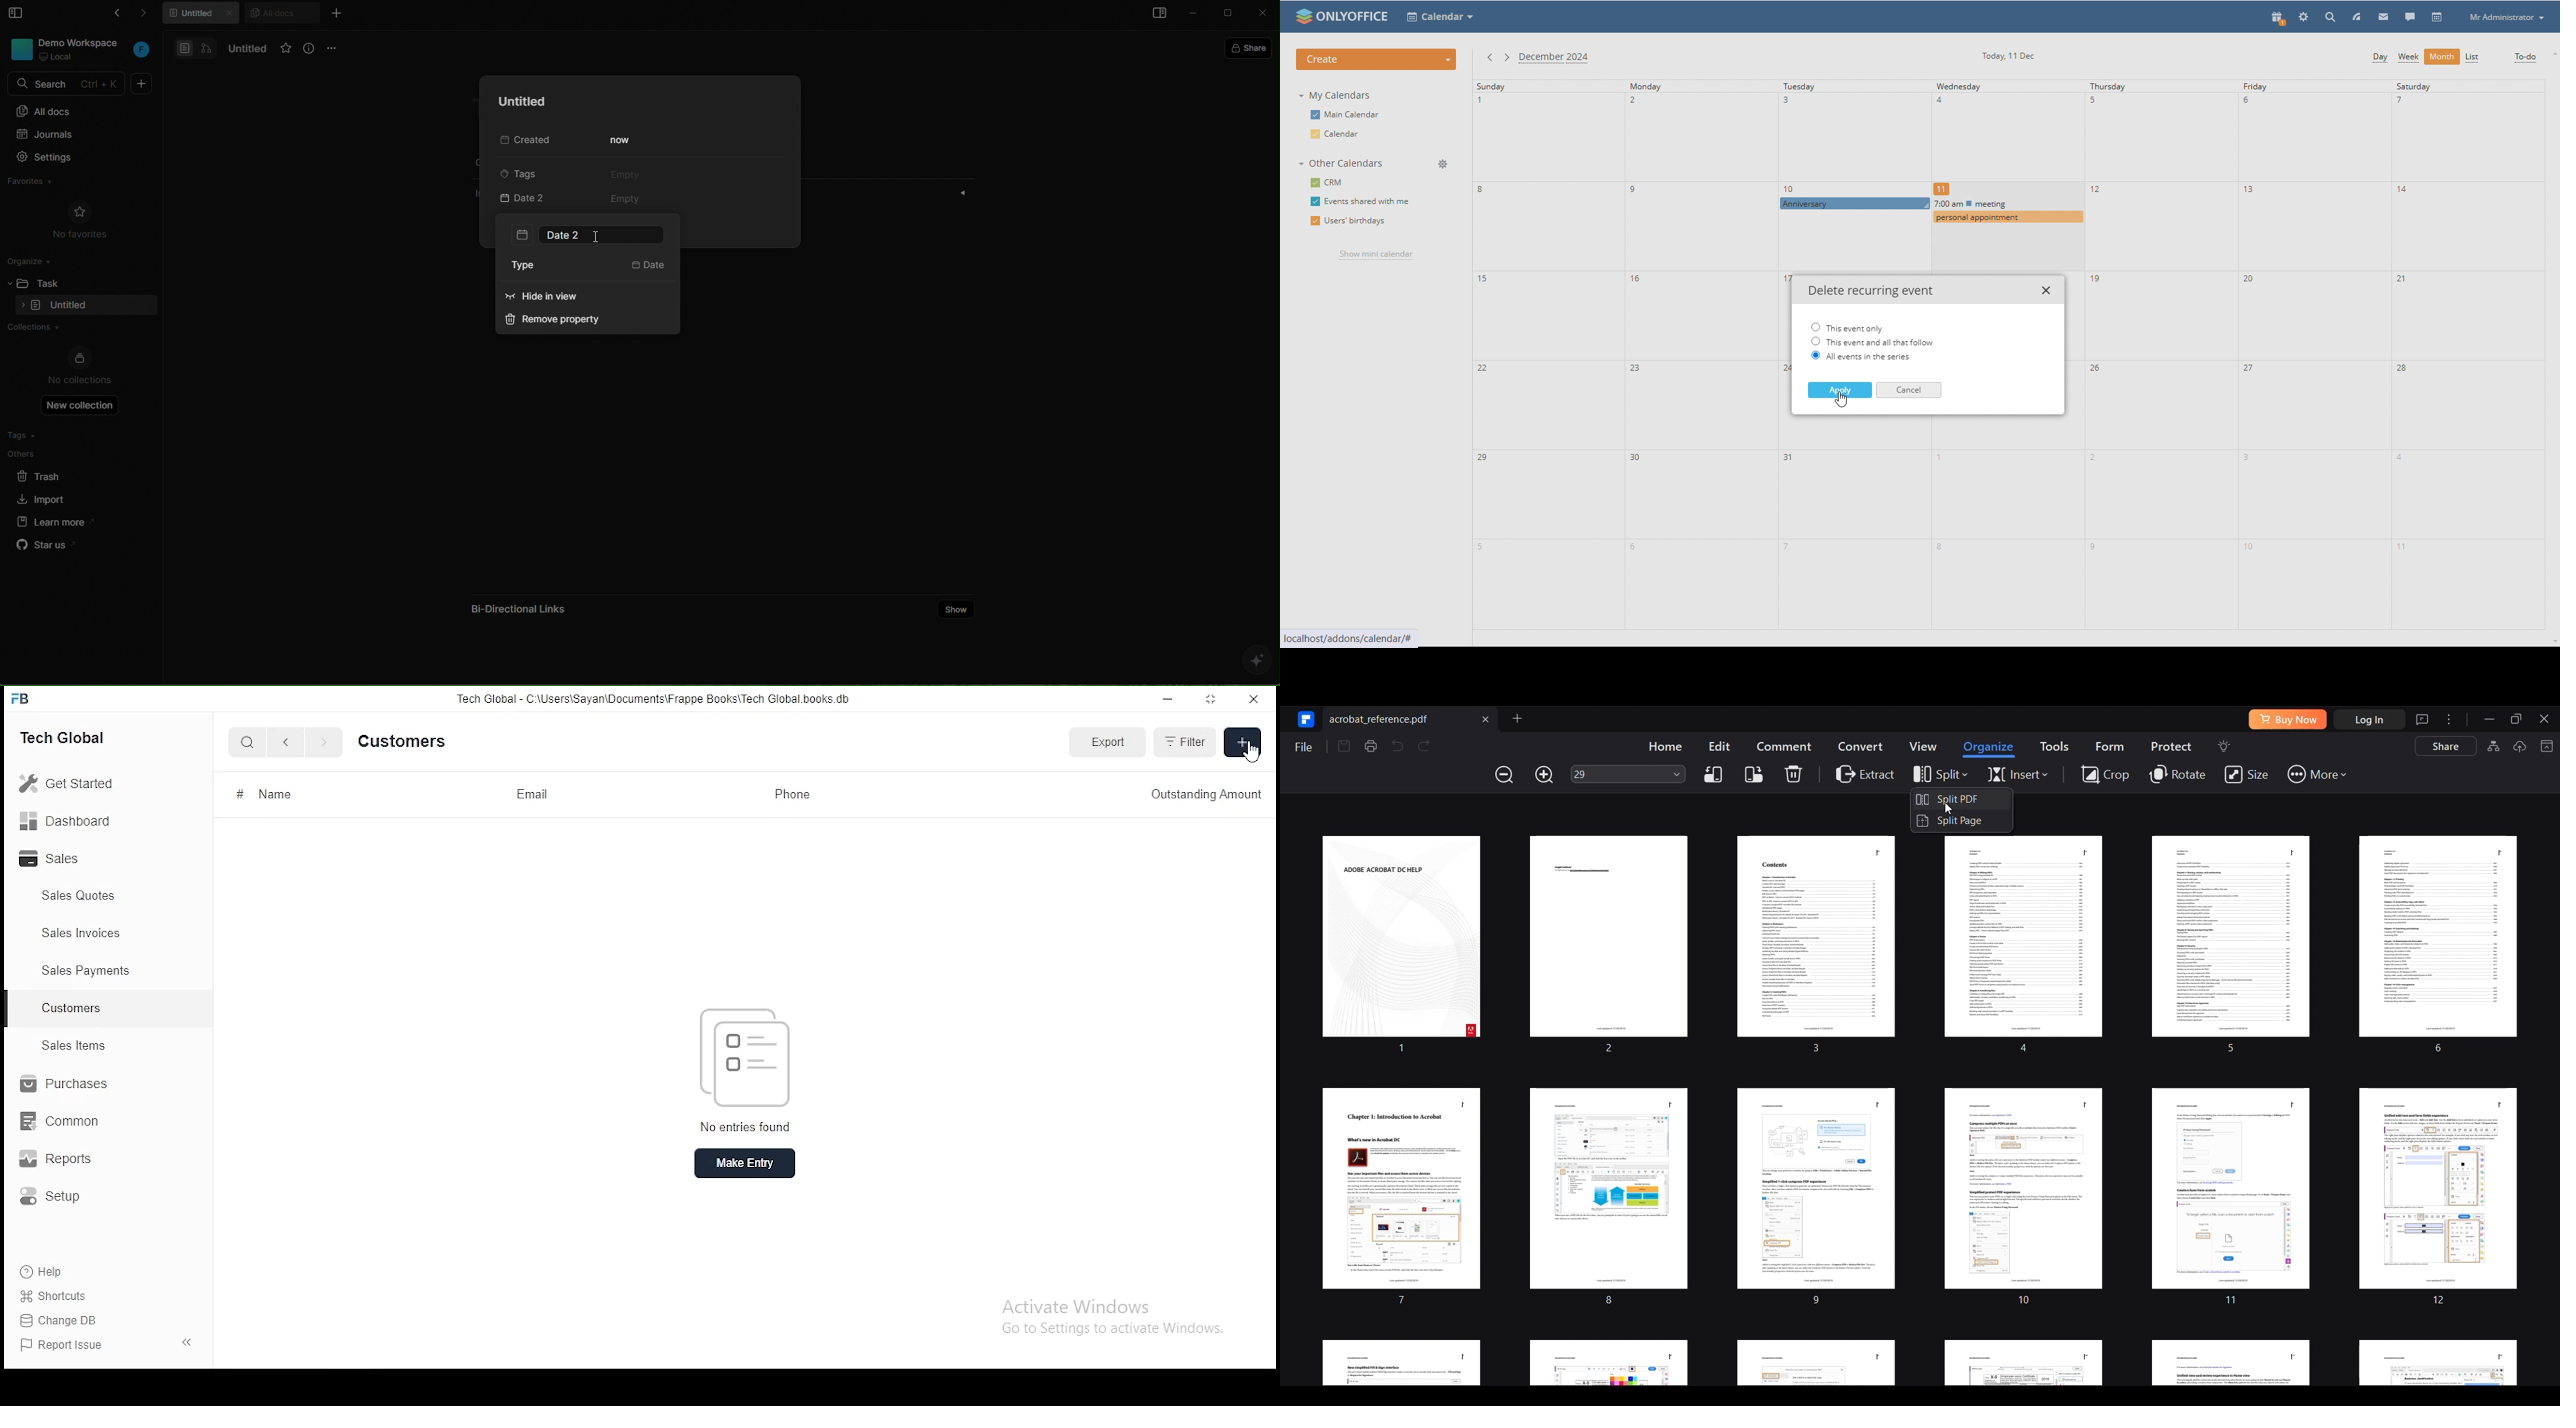 Image resolution: width=2576 pixels, height=1428 pixels. What do you see at coordinates (560, 322) in the screenshot?
I see `remove property` at bounding box center [560, 322].